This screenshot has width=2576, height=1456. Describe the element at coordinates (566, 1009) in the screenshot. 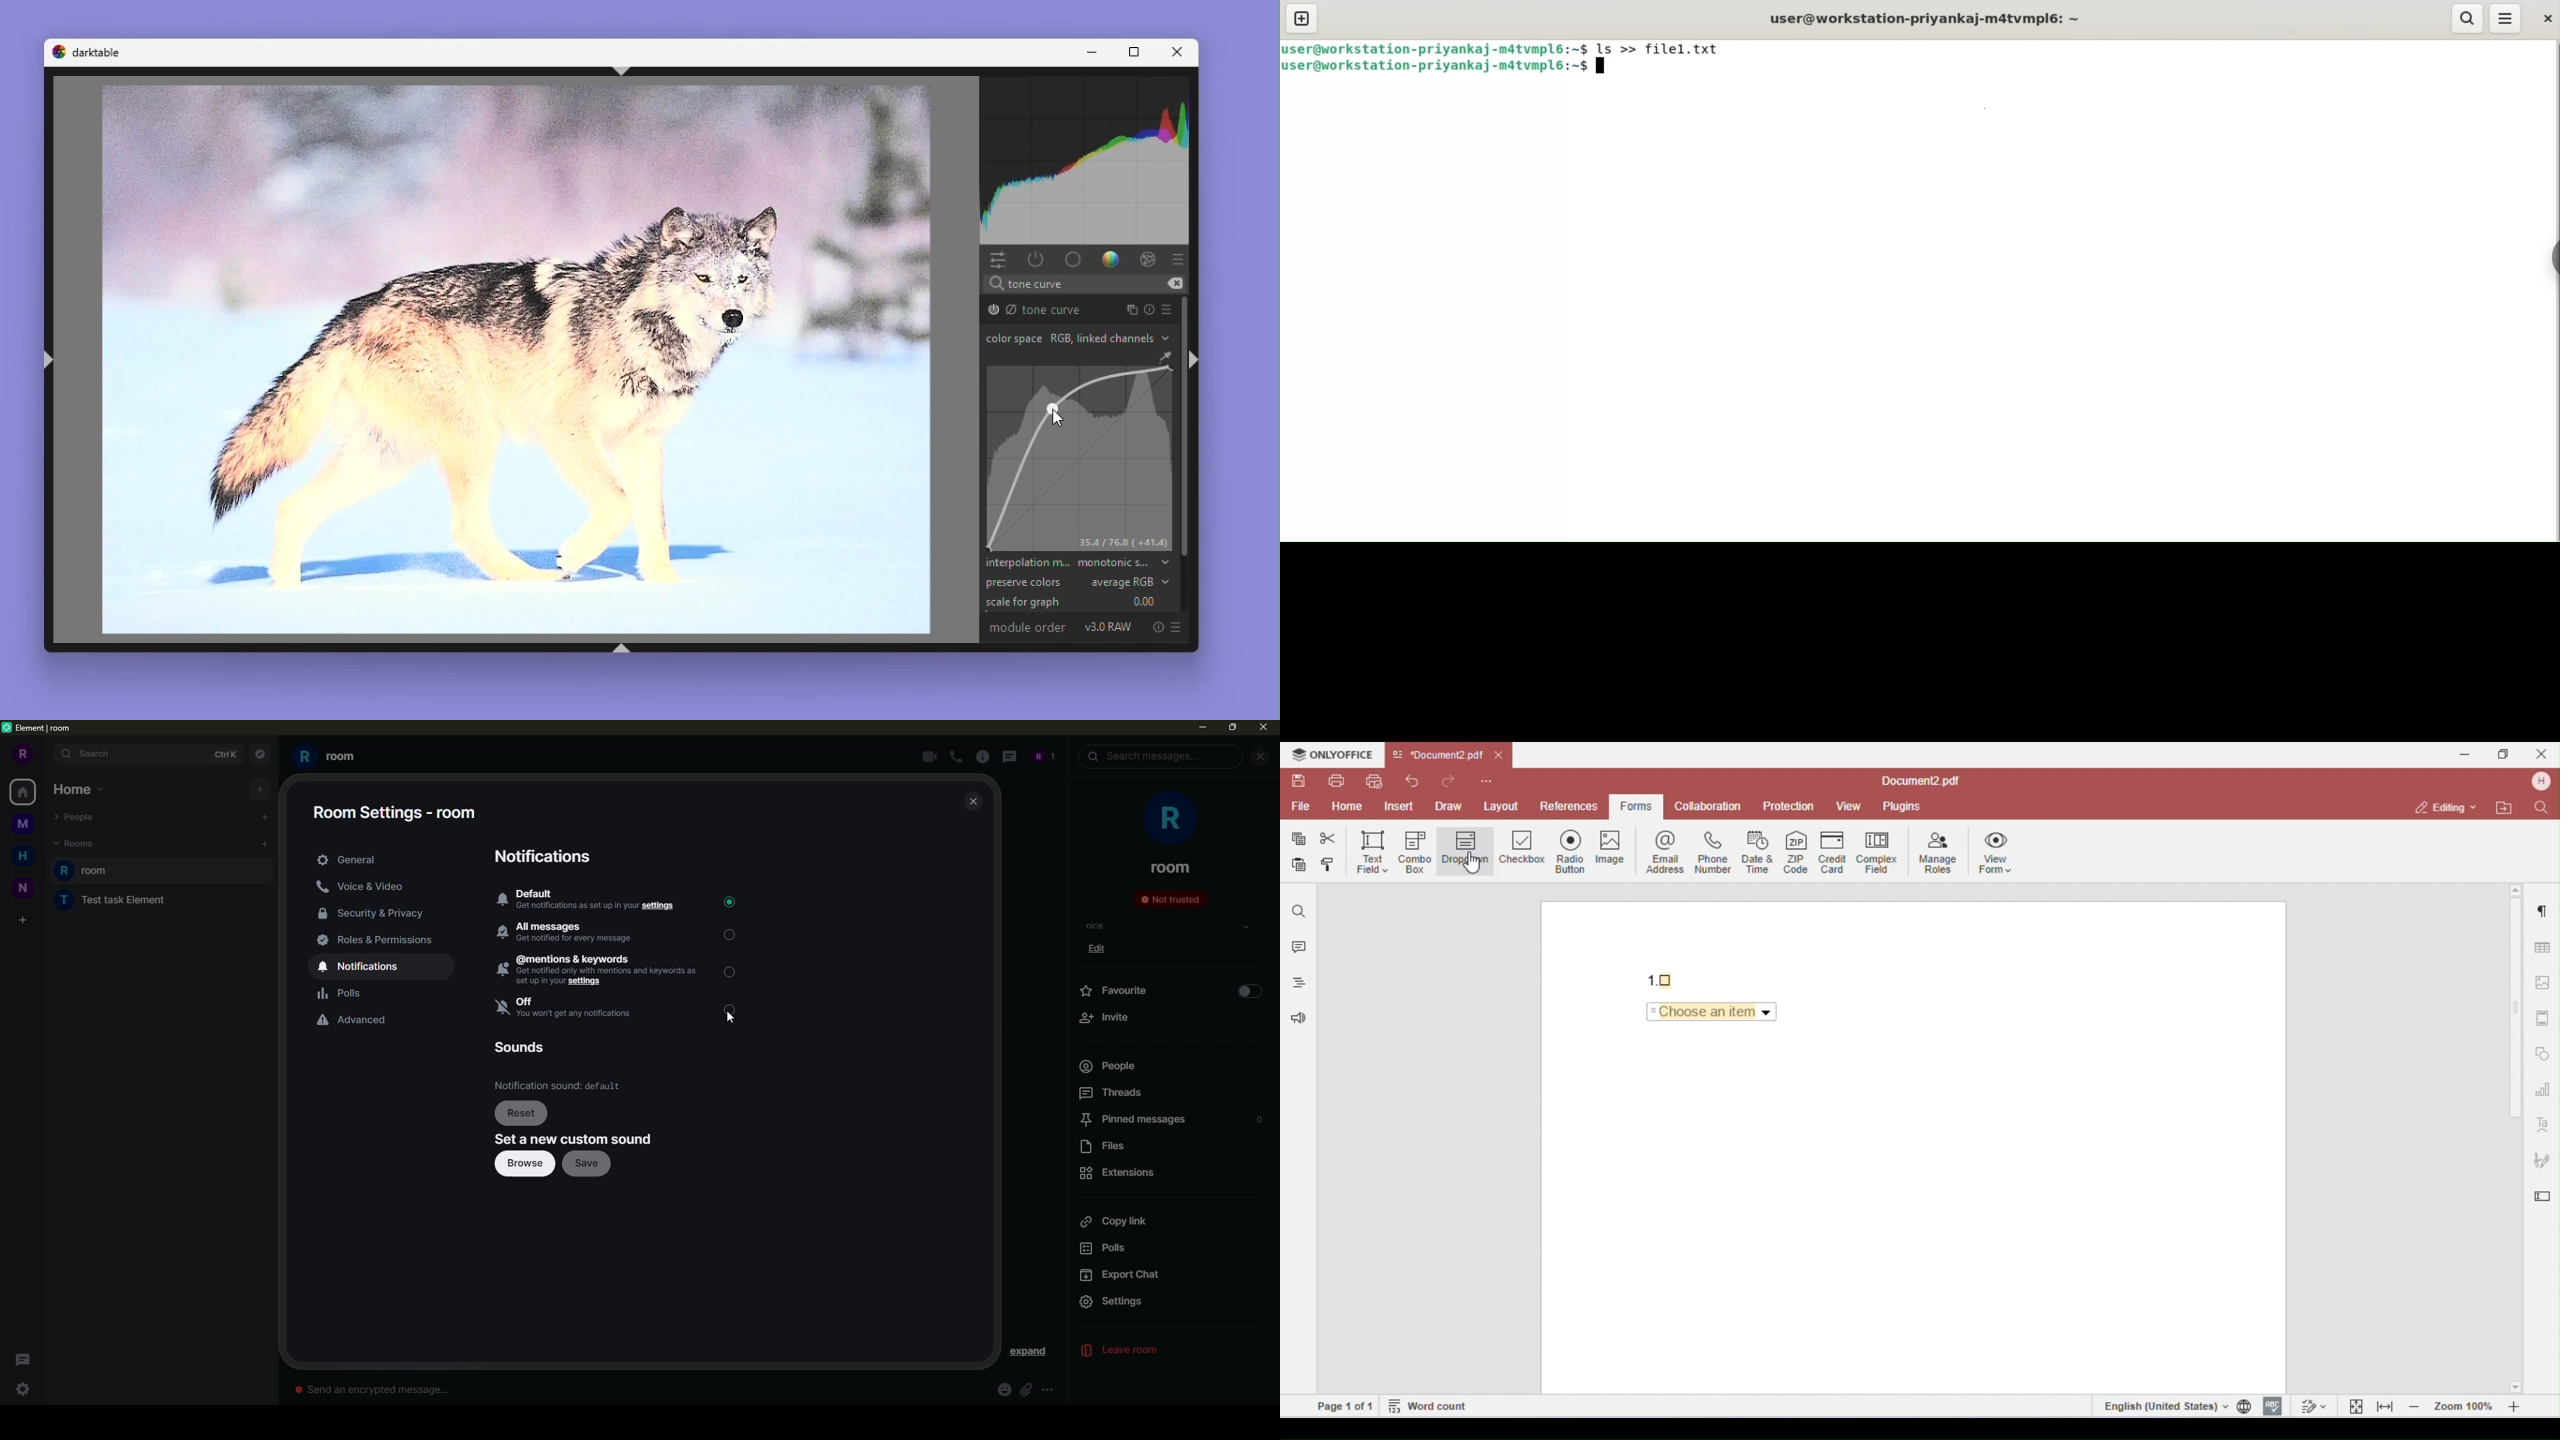

I see `off` at that location.